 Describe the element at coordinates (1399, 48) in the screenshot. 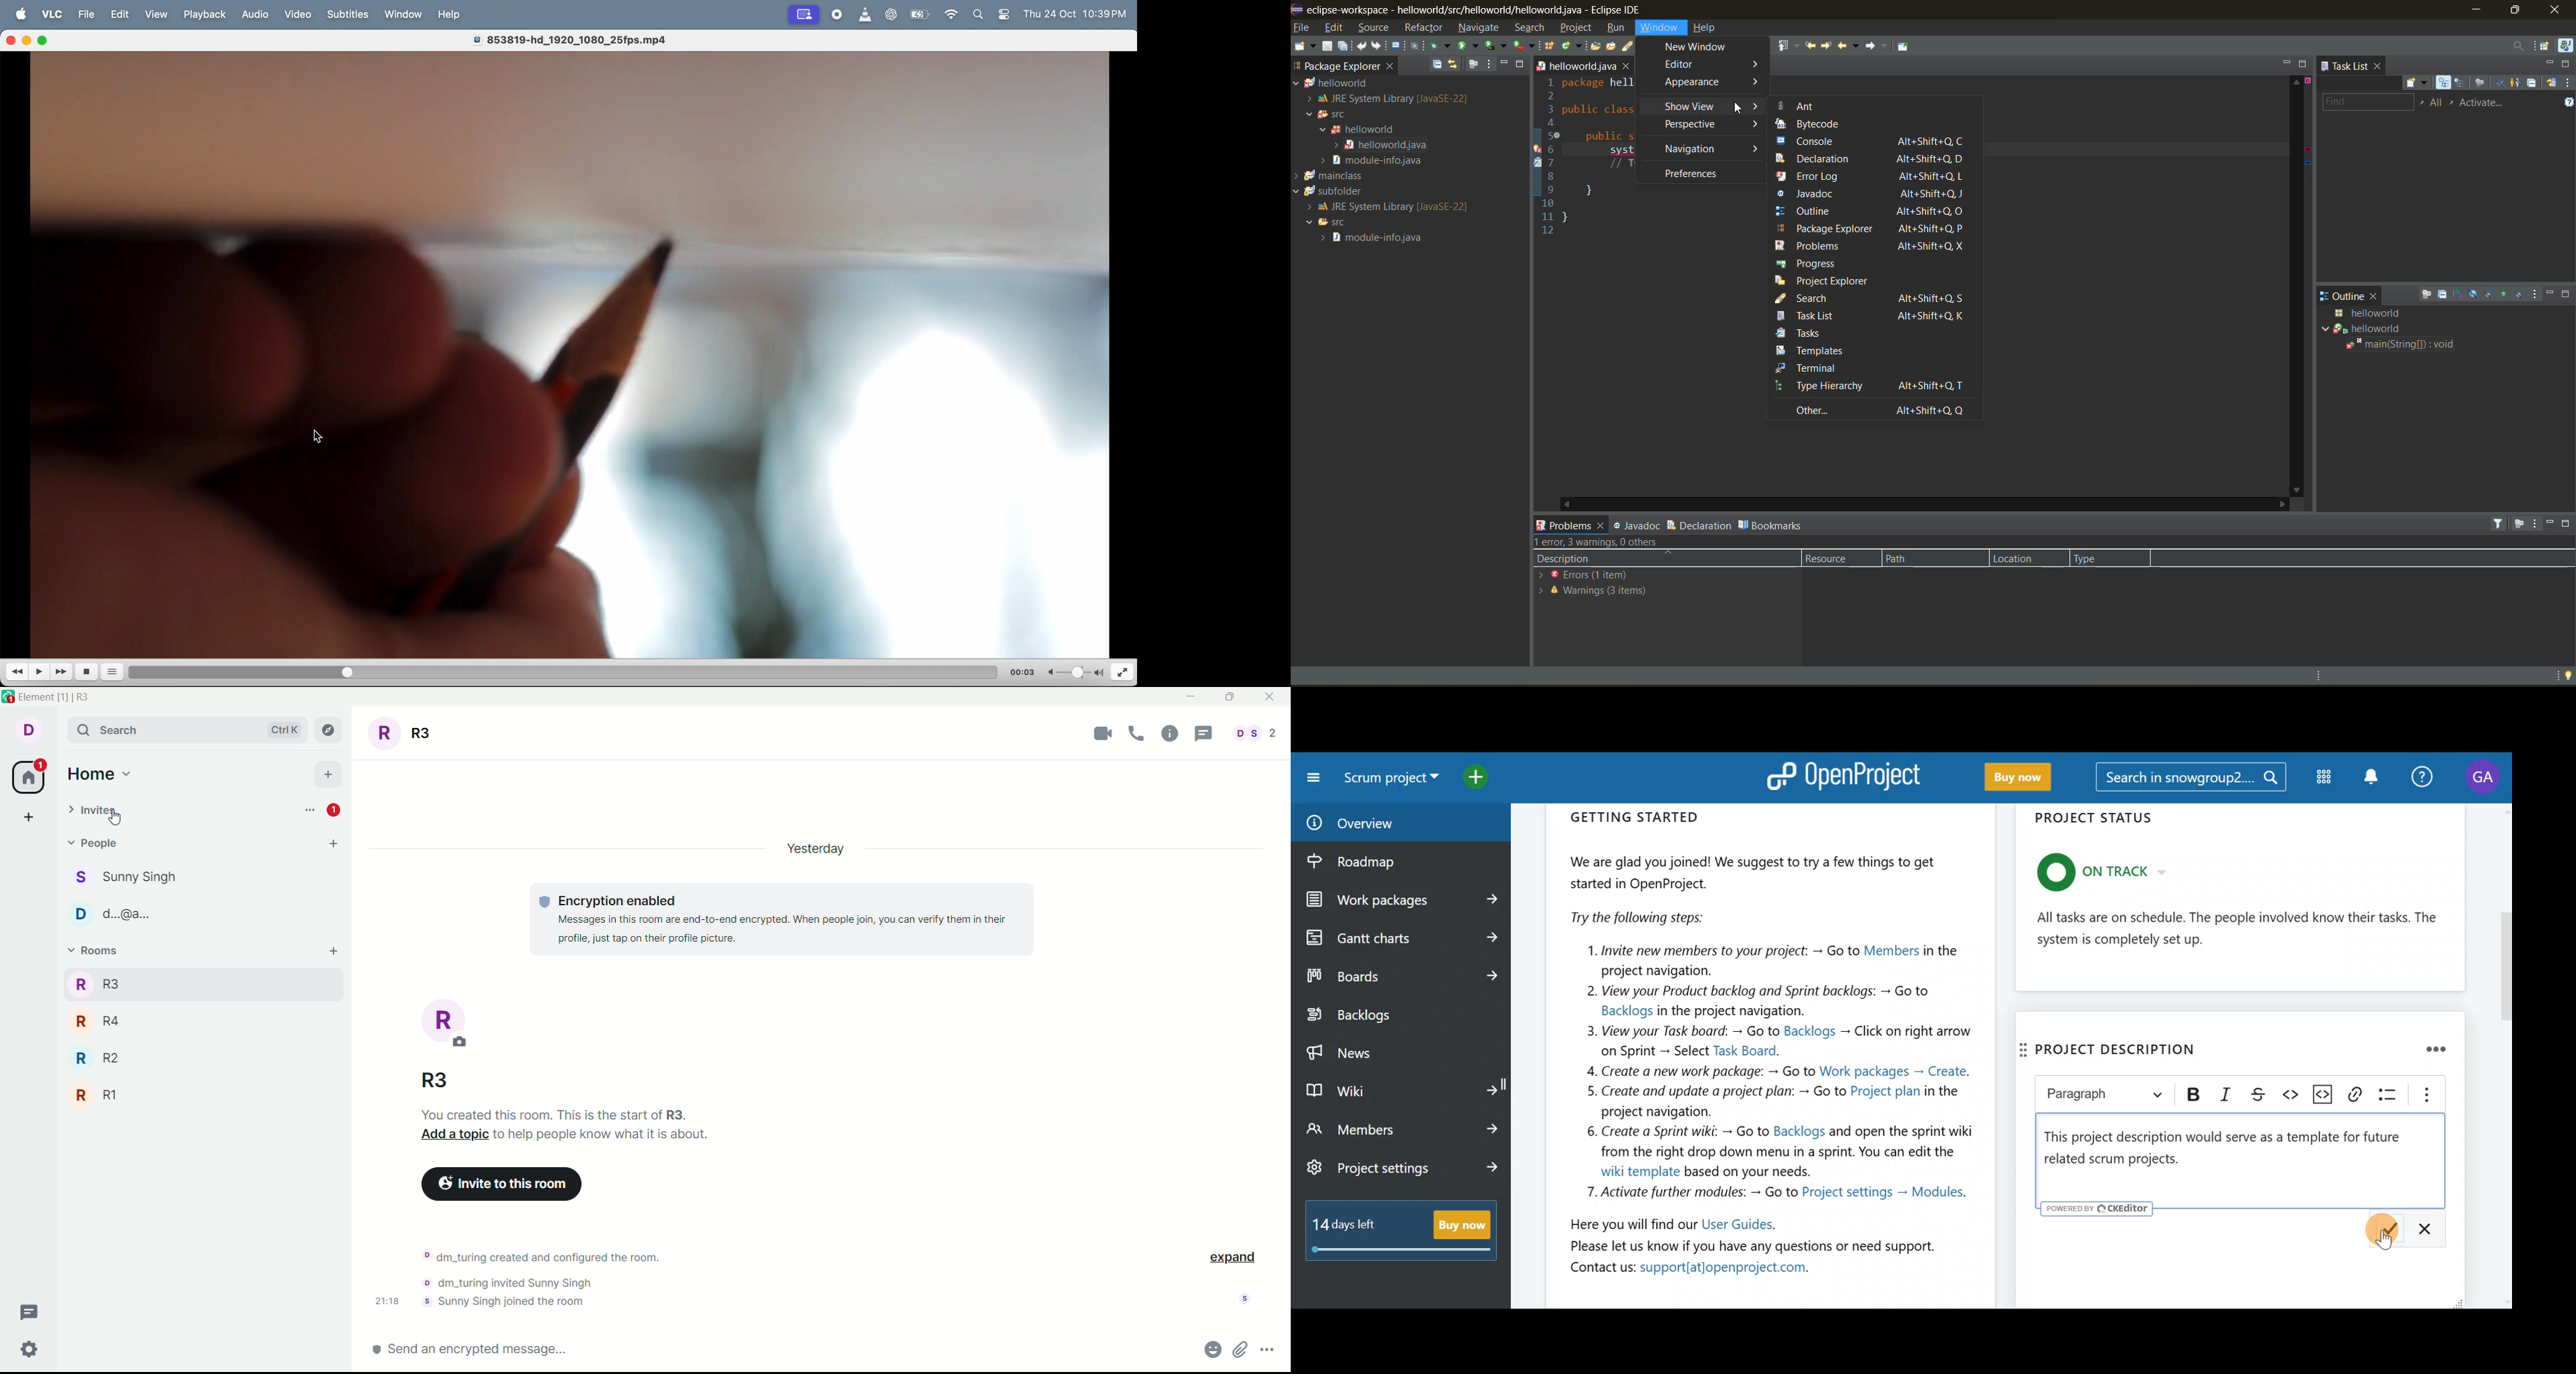

I see `open a terminal` at that location.